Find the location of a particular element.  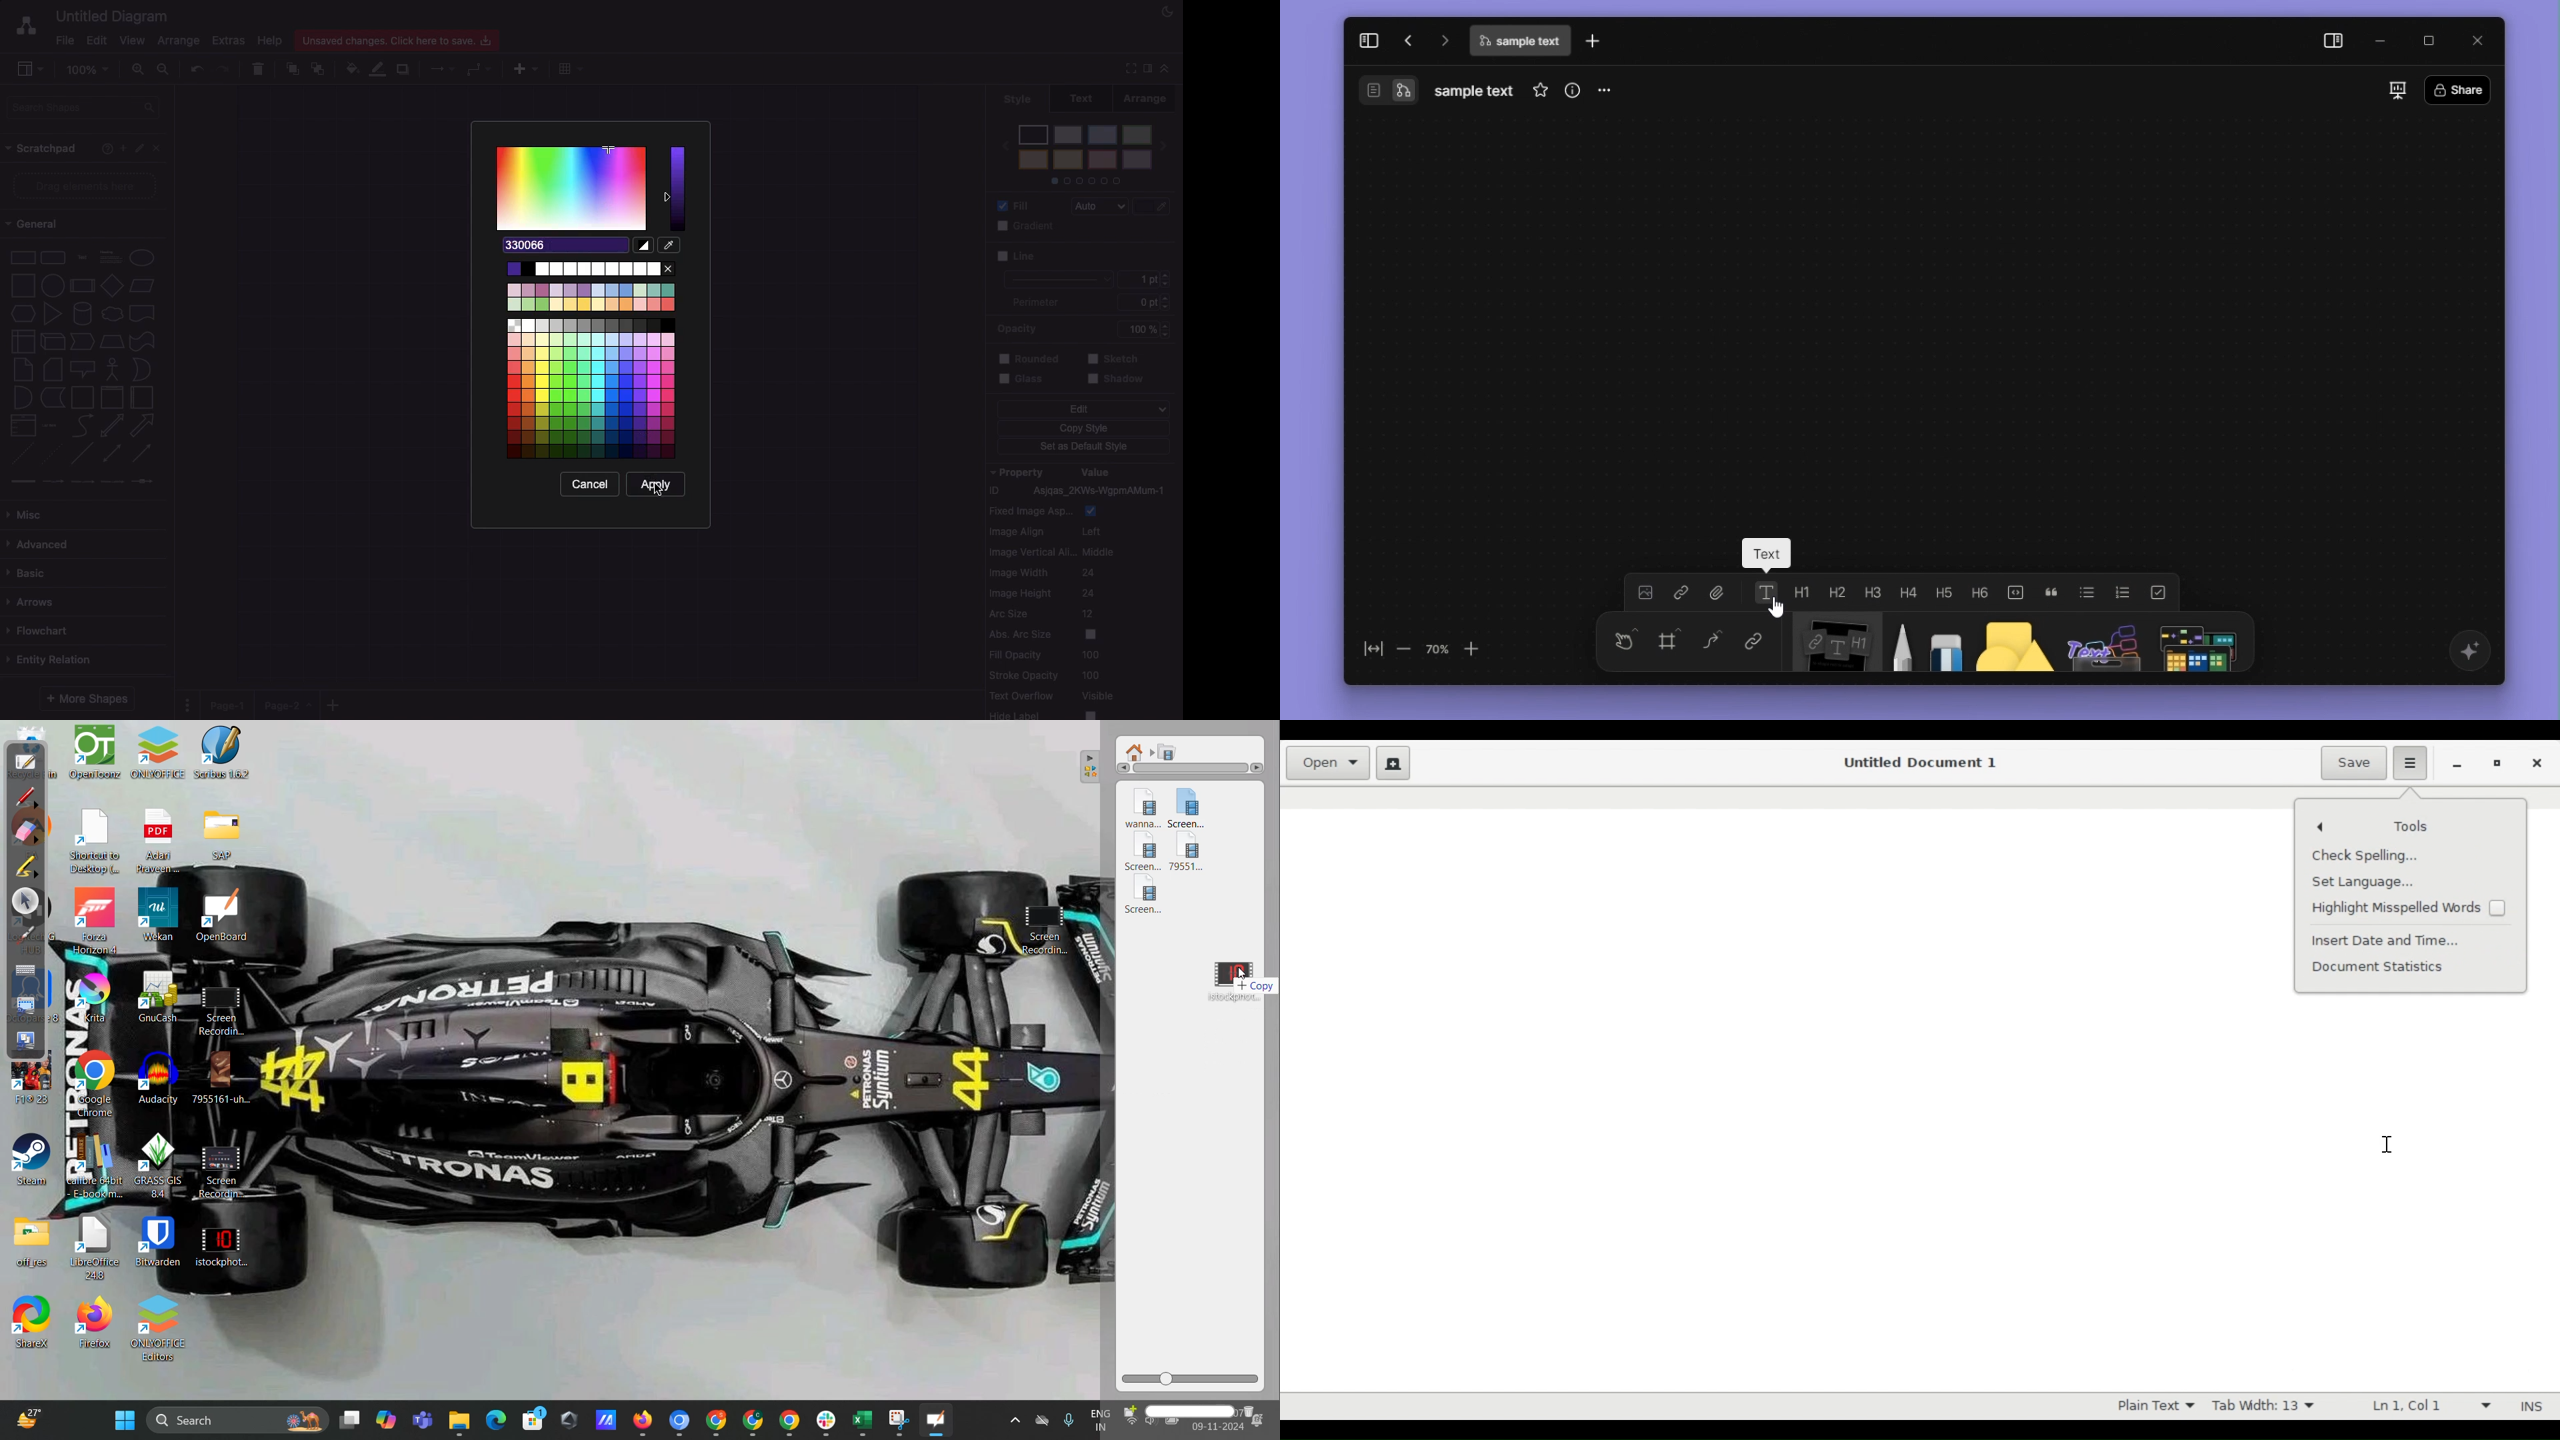

maximize is located at coordinates (2431, 39).